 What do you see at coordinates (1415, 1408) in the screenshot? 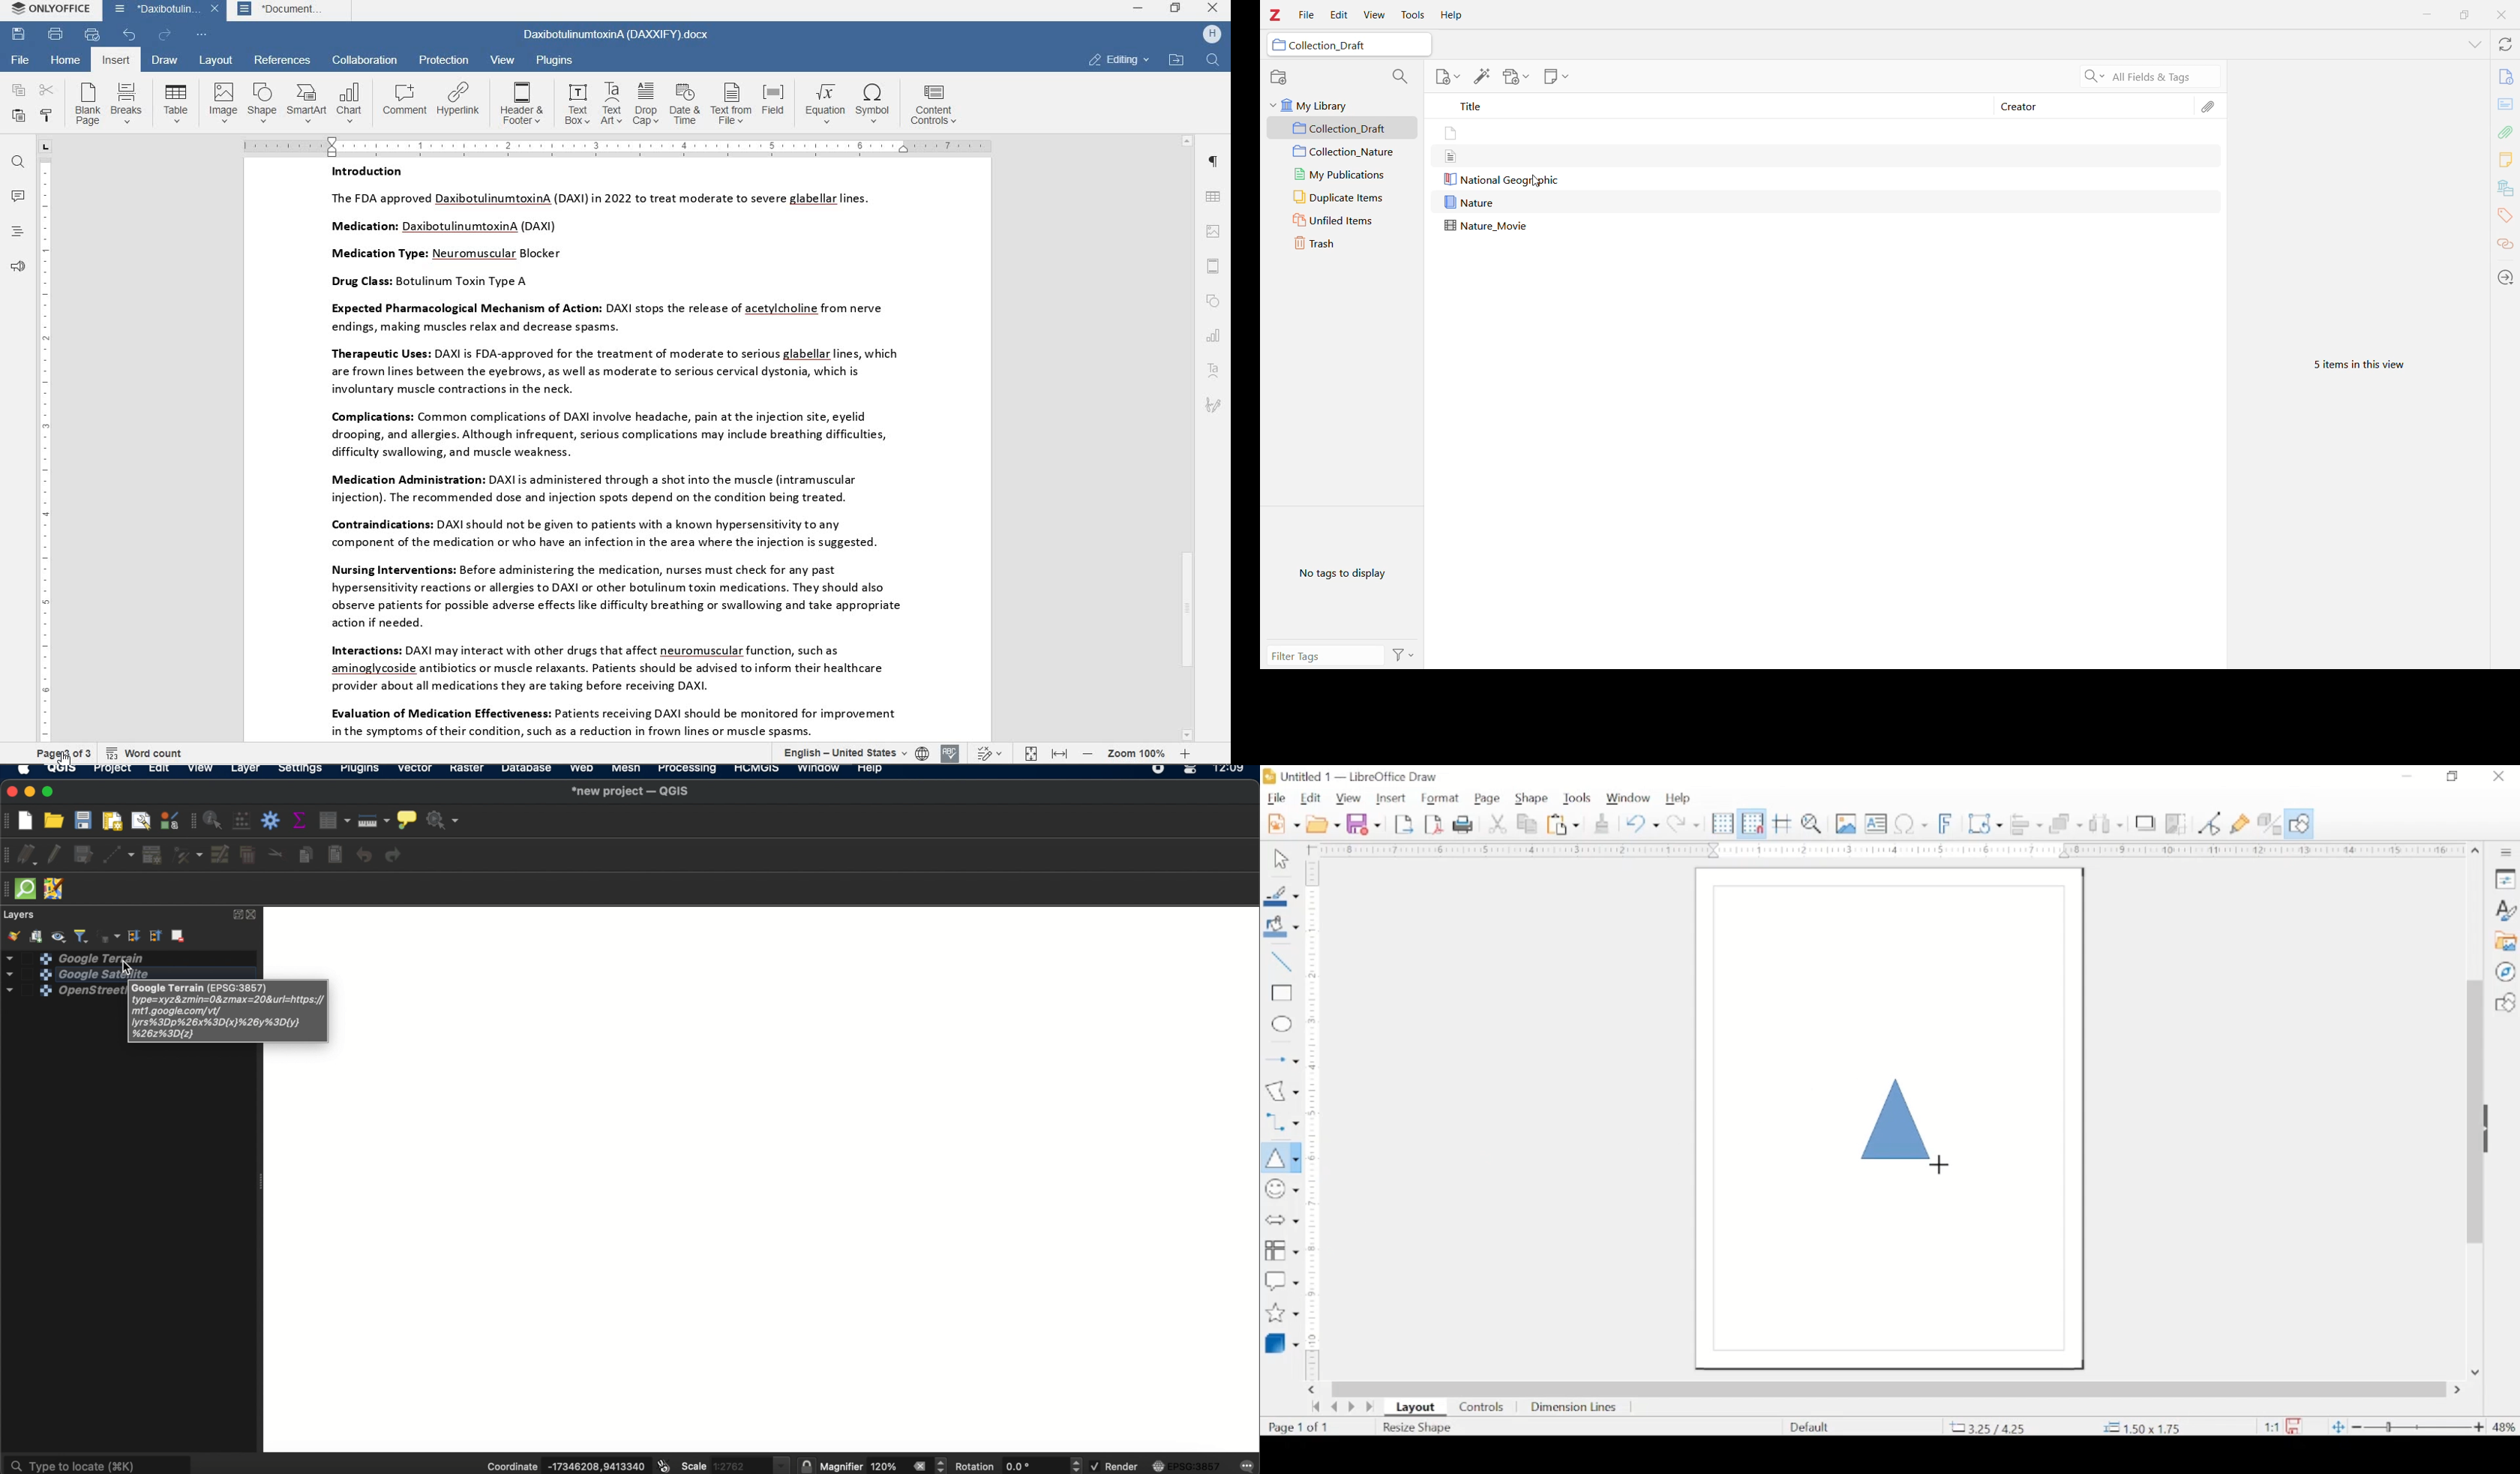
I see `layout` at bounding box center [1415, 1408].